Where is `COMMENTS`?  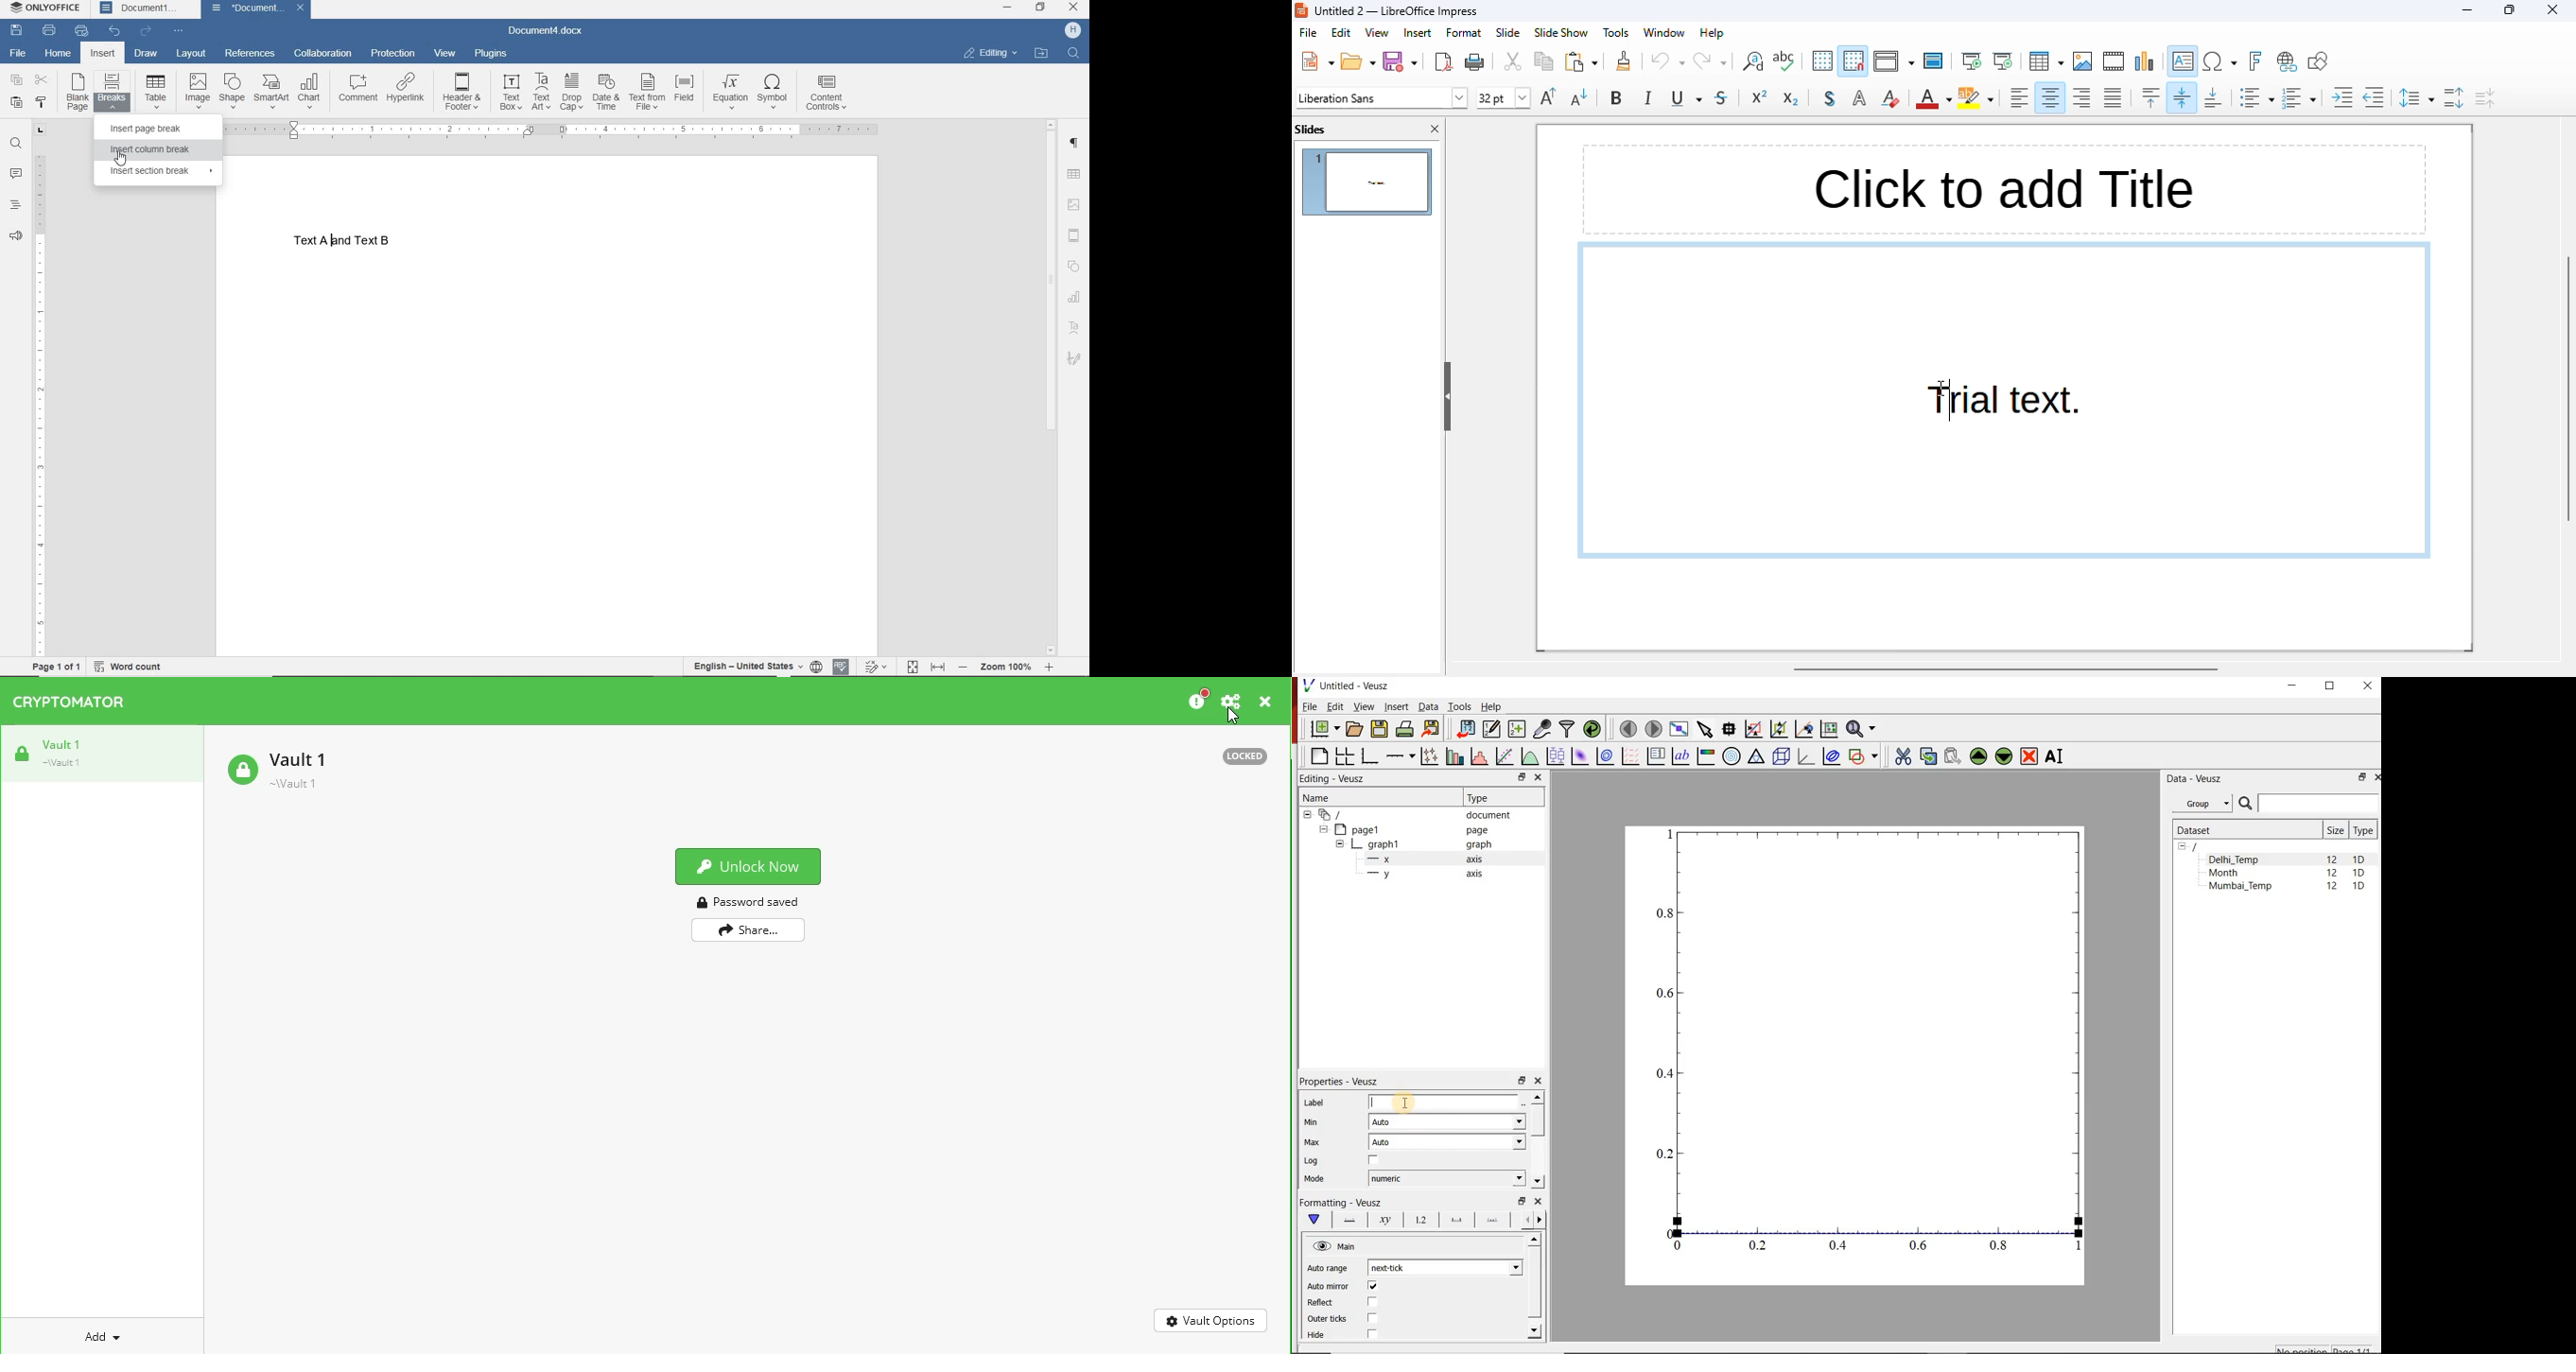 COMMENTS is located at coordinates (16, 172).